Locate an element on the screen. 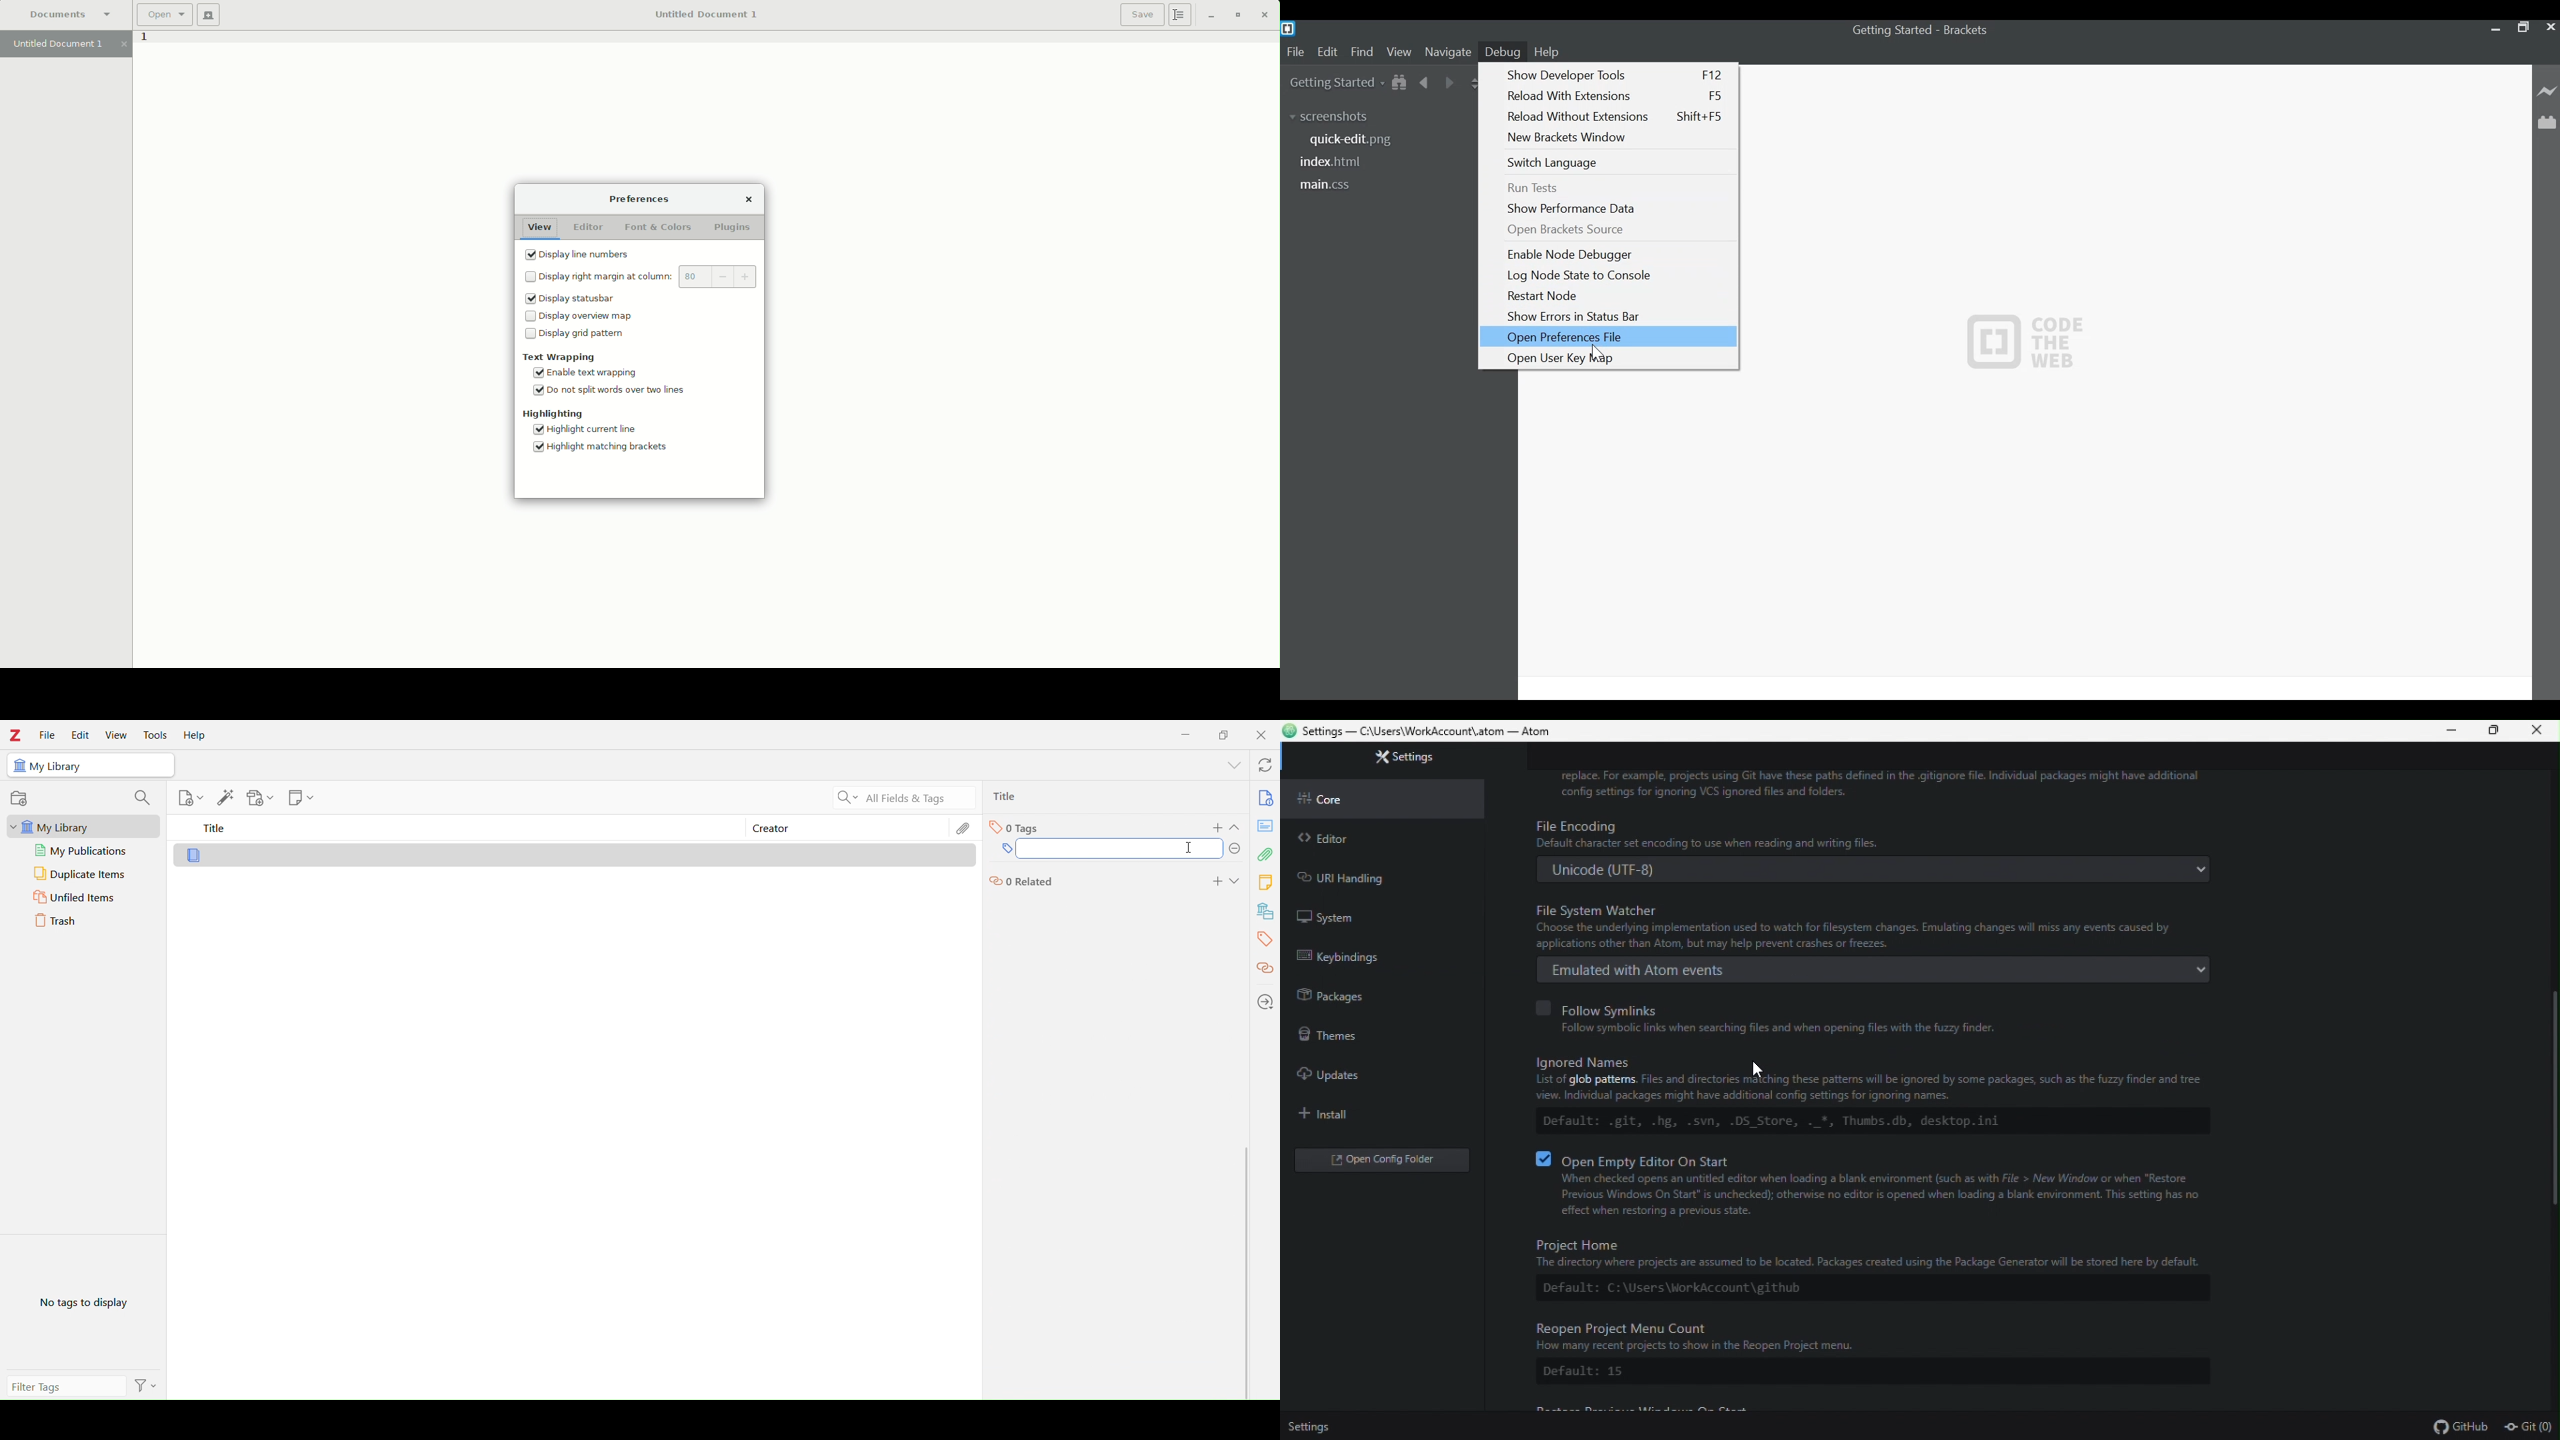 This screenshot has height=1456, width=2576. Run Tests is located at coordinates (1539, 187).